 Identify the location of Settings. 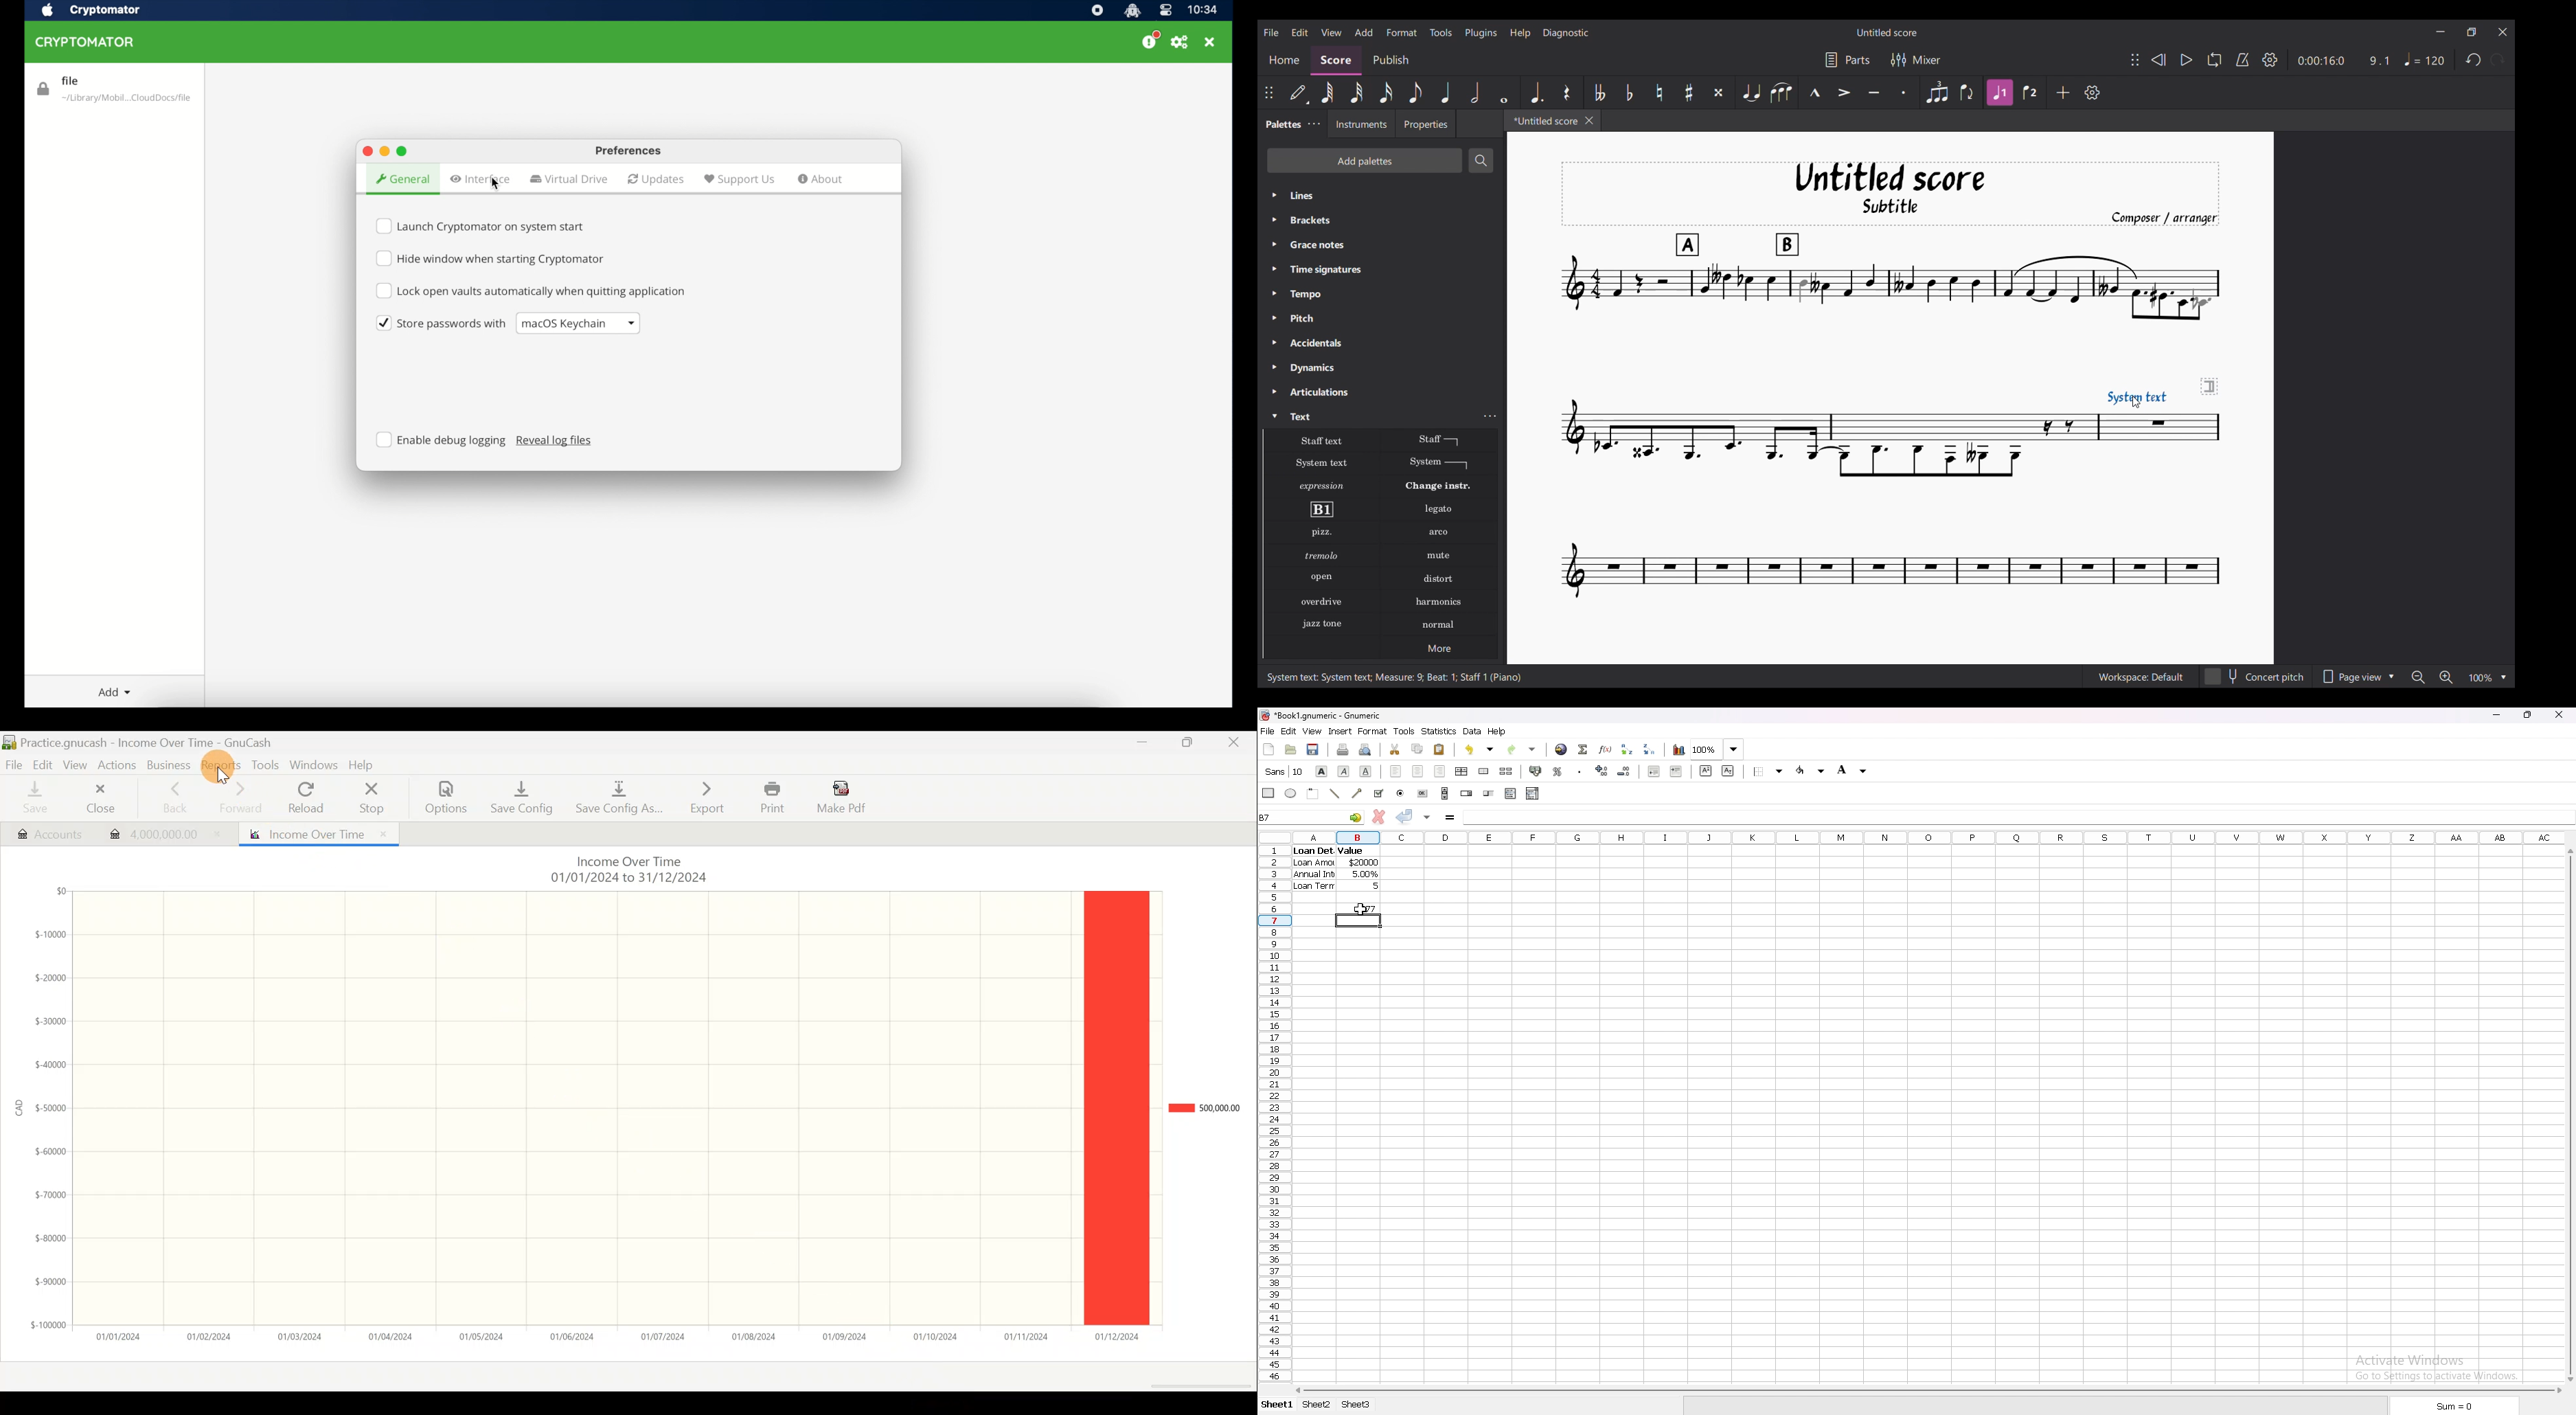
(2270, 60).